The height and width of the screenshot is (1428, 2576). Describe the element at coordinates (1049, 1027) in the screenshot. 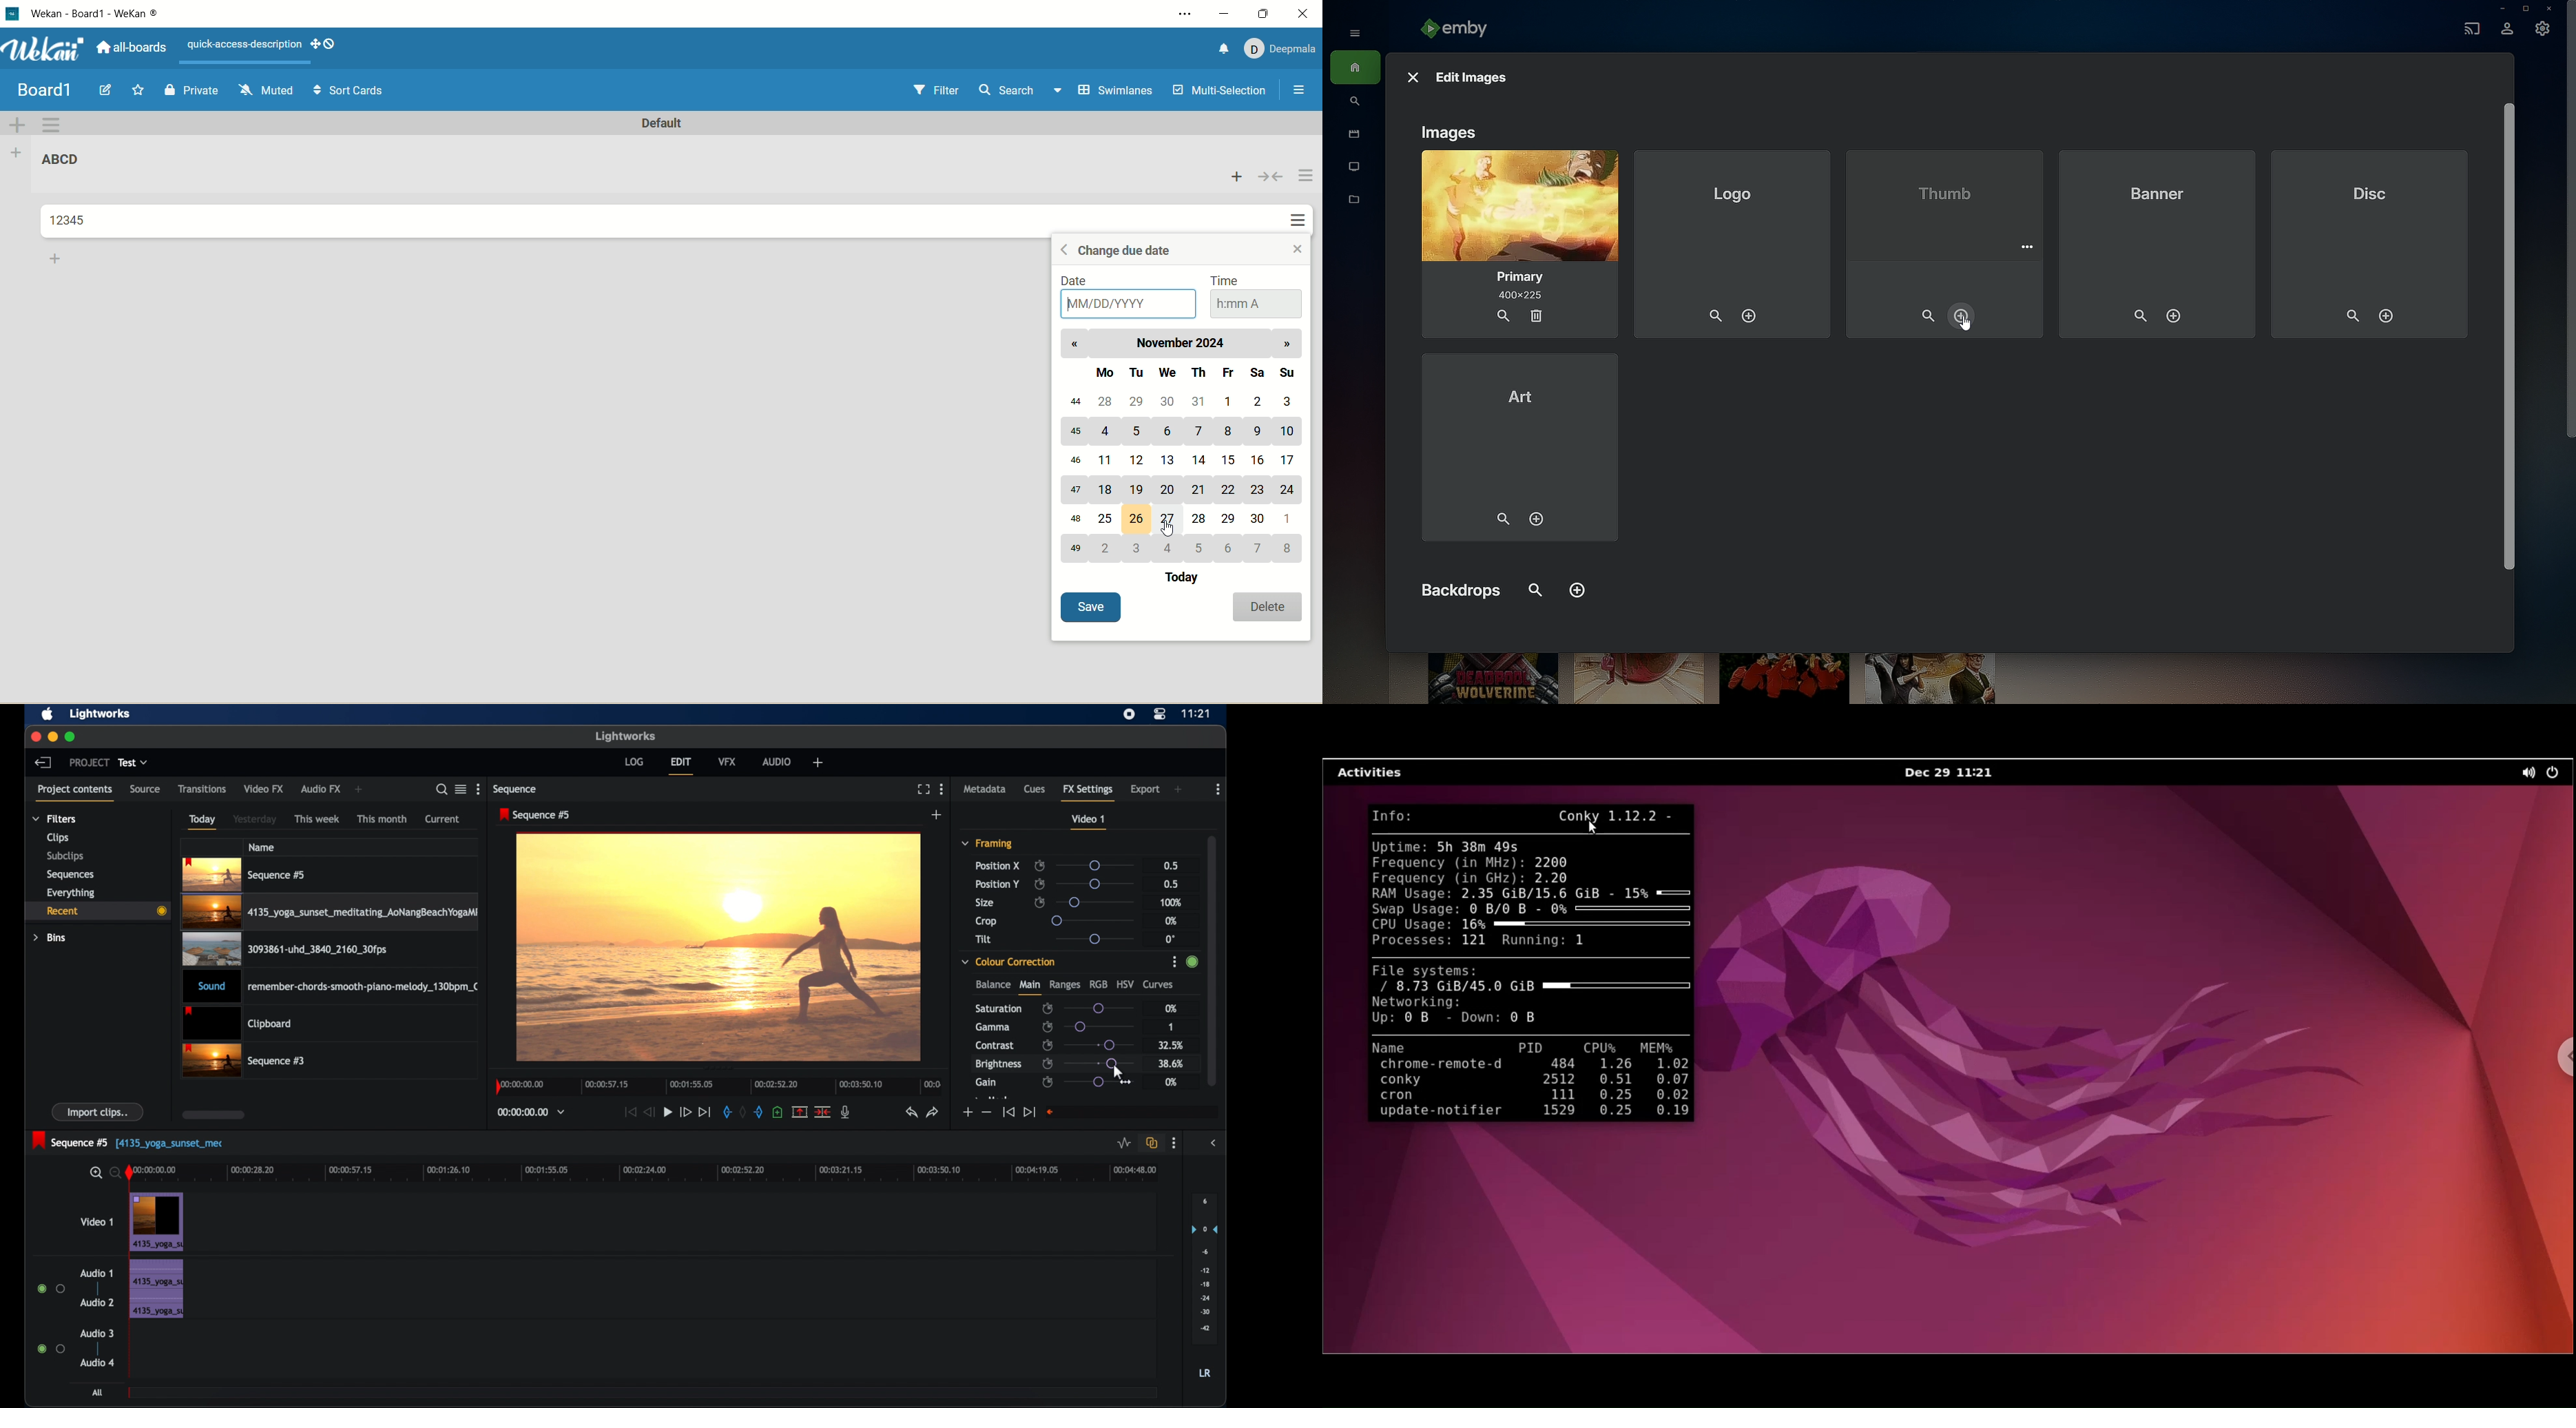

I see `enable/disable keyframes` at that location.